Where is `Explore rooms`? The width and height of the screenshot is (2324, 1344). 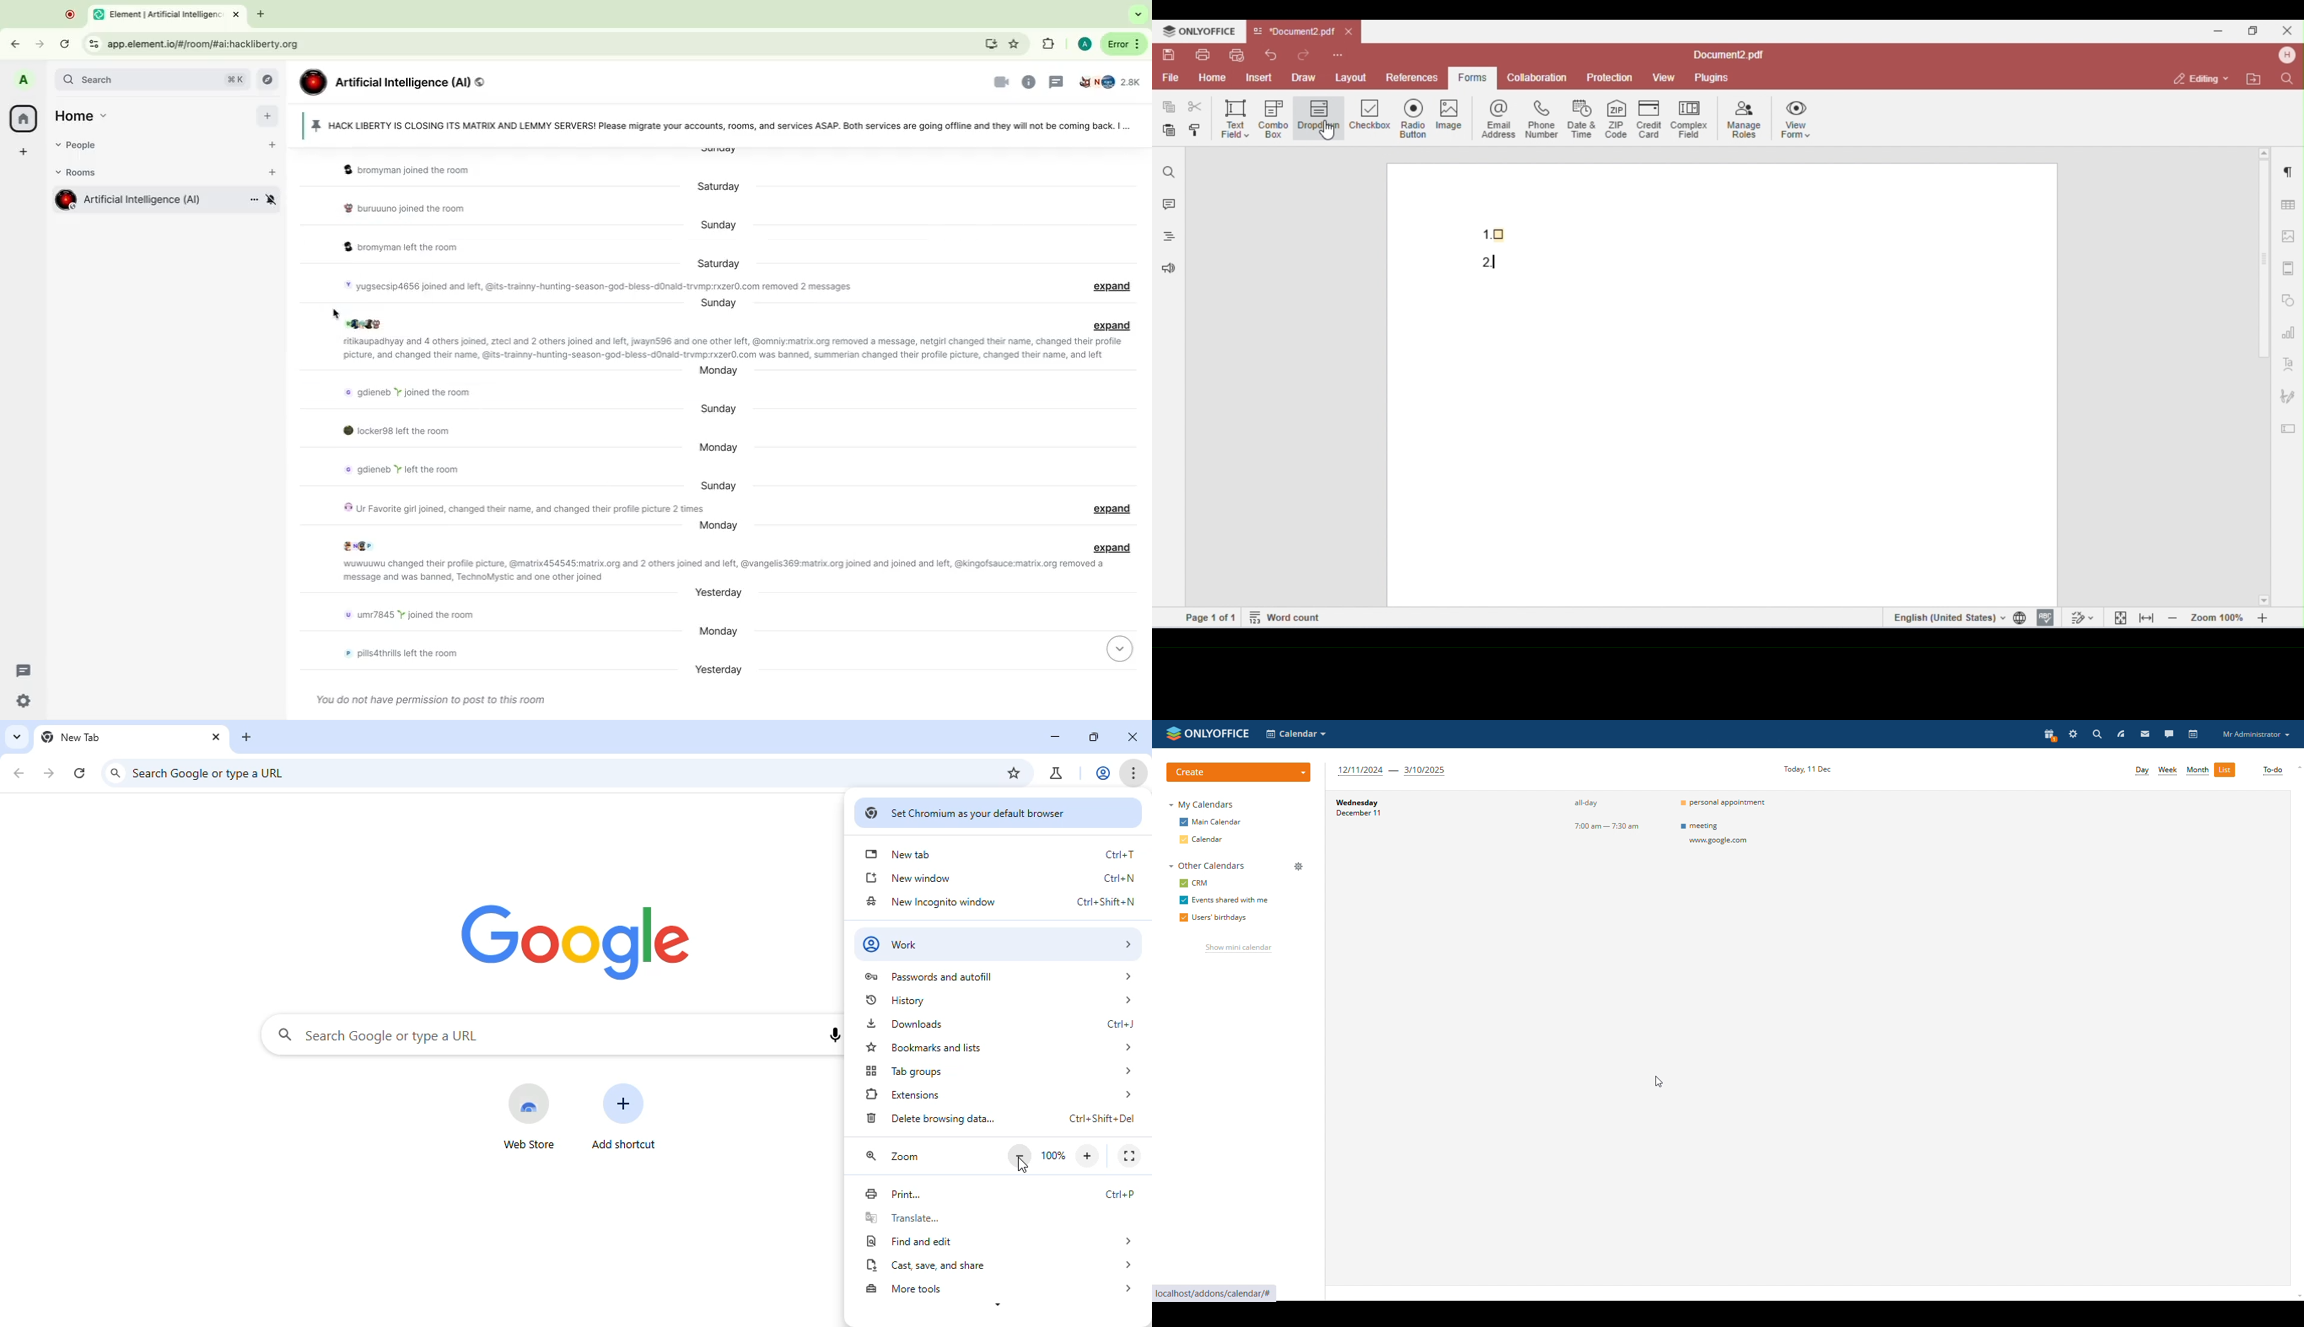 Explore rooms is located at coordinates (270, 79).